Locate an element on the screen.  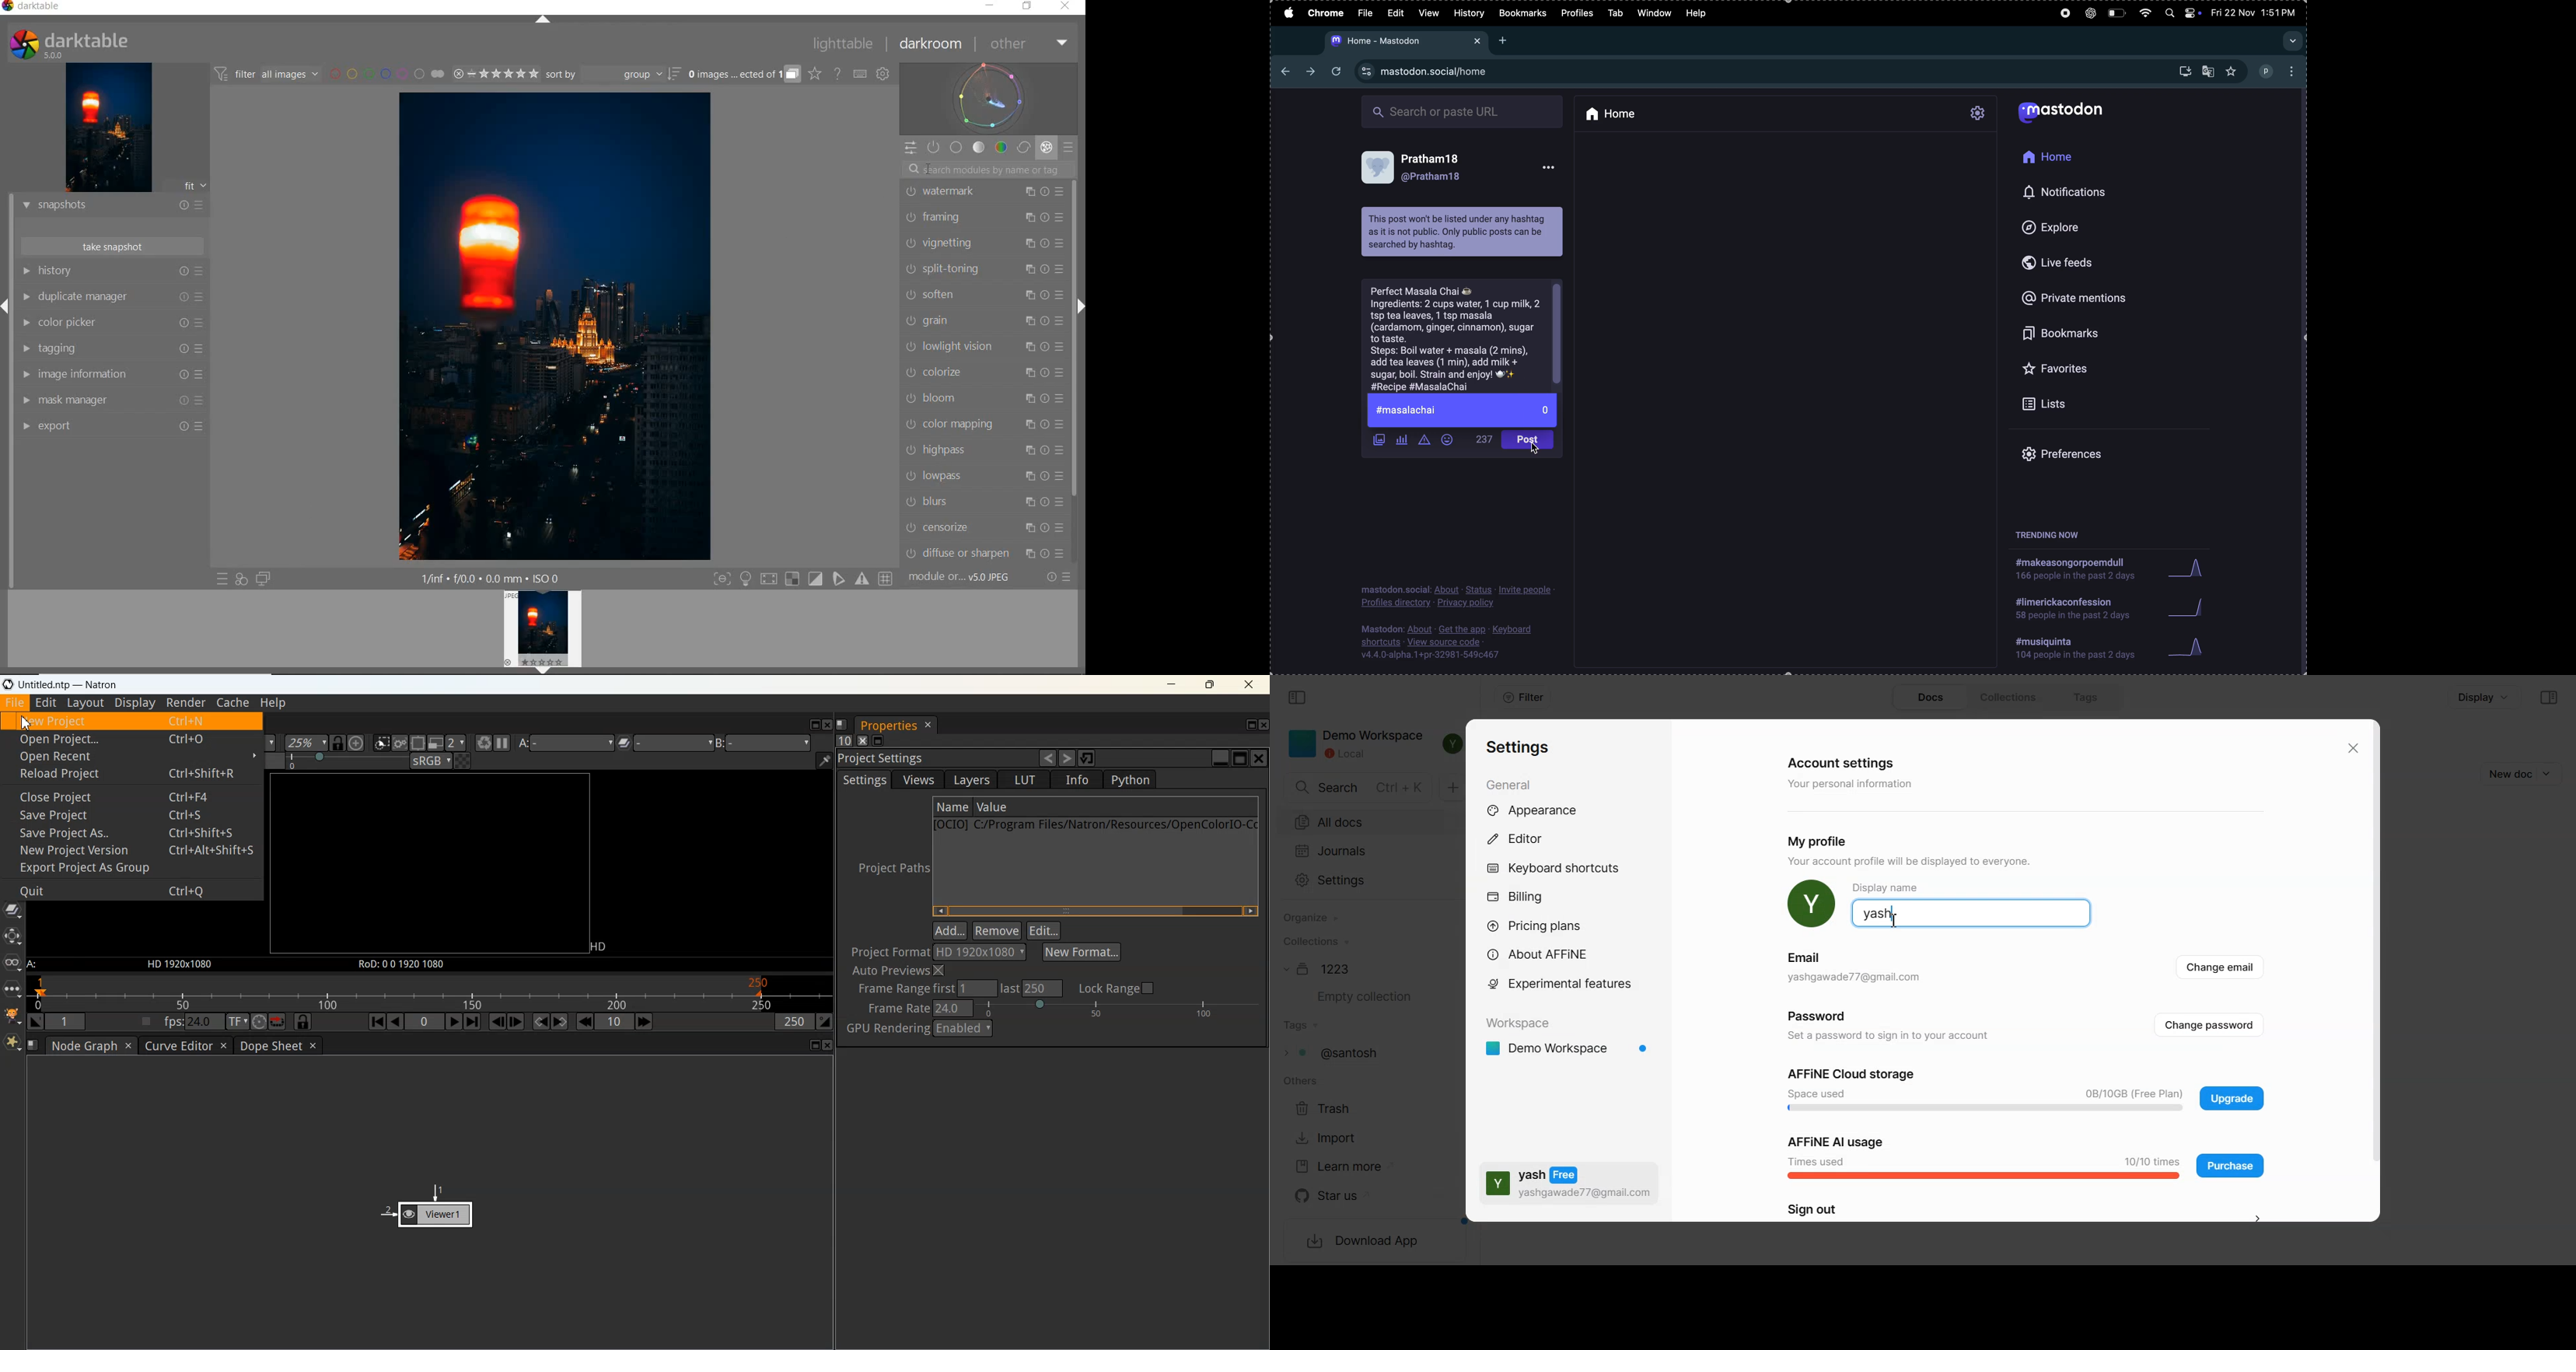
RANGE RATING OF SELECTED IMAGES is located at coordinates (494, 75).